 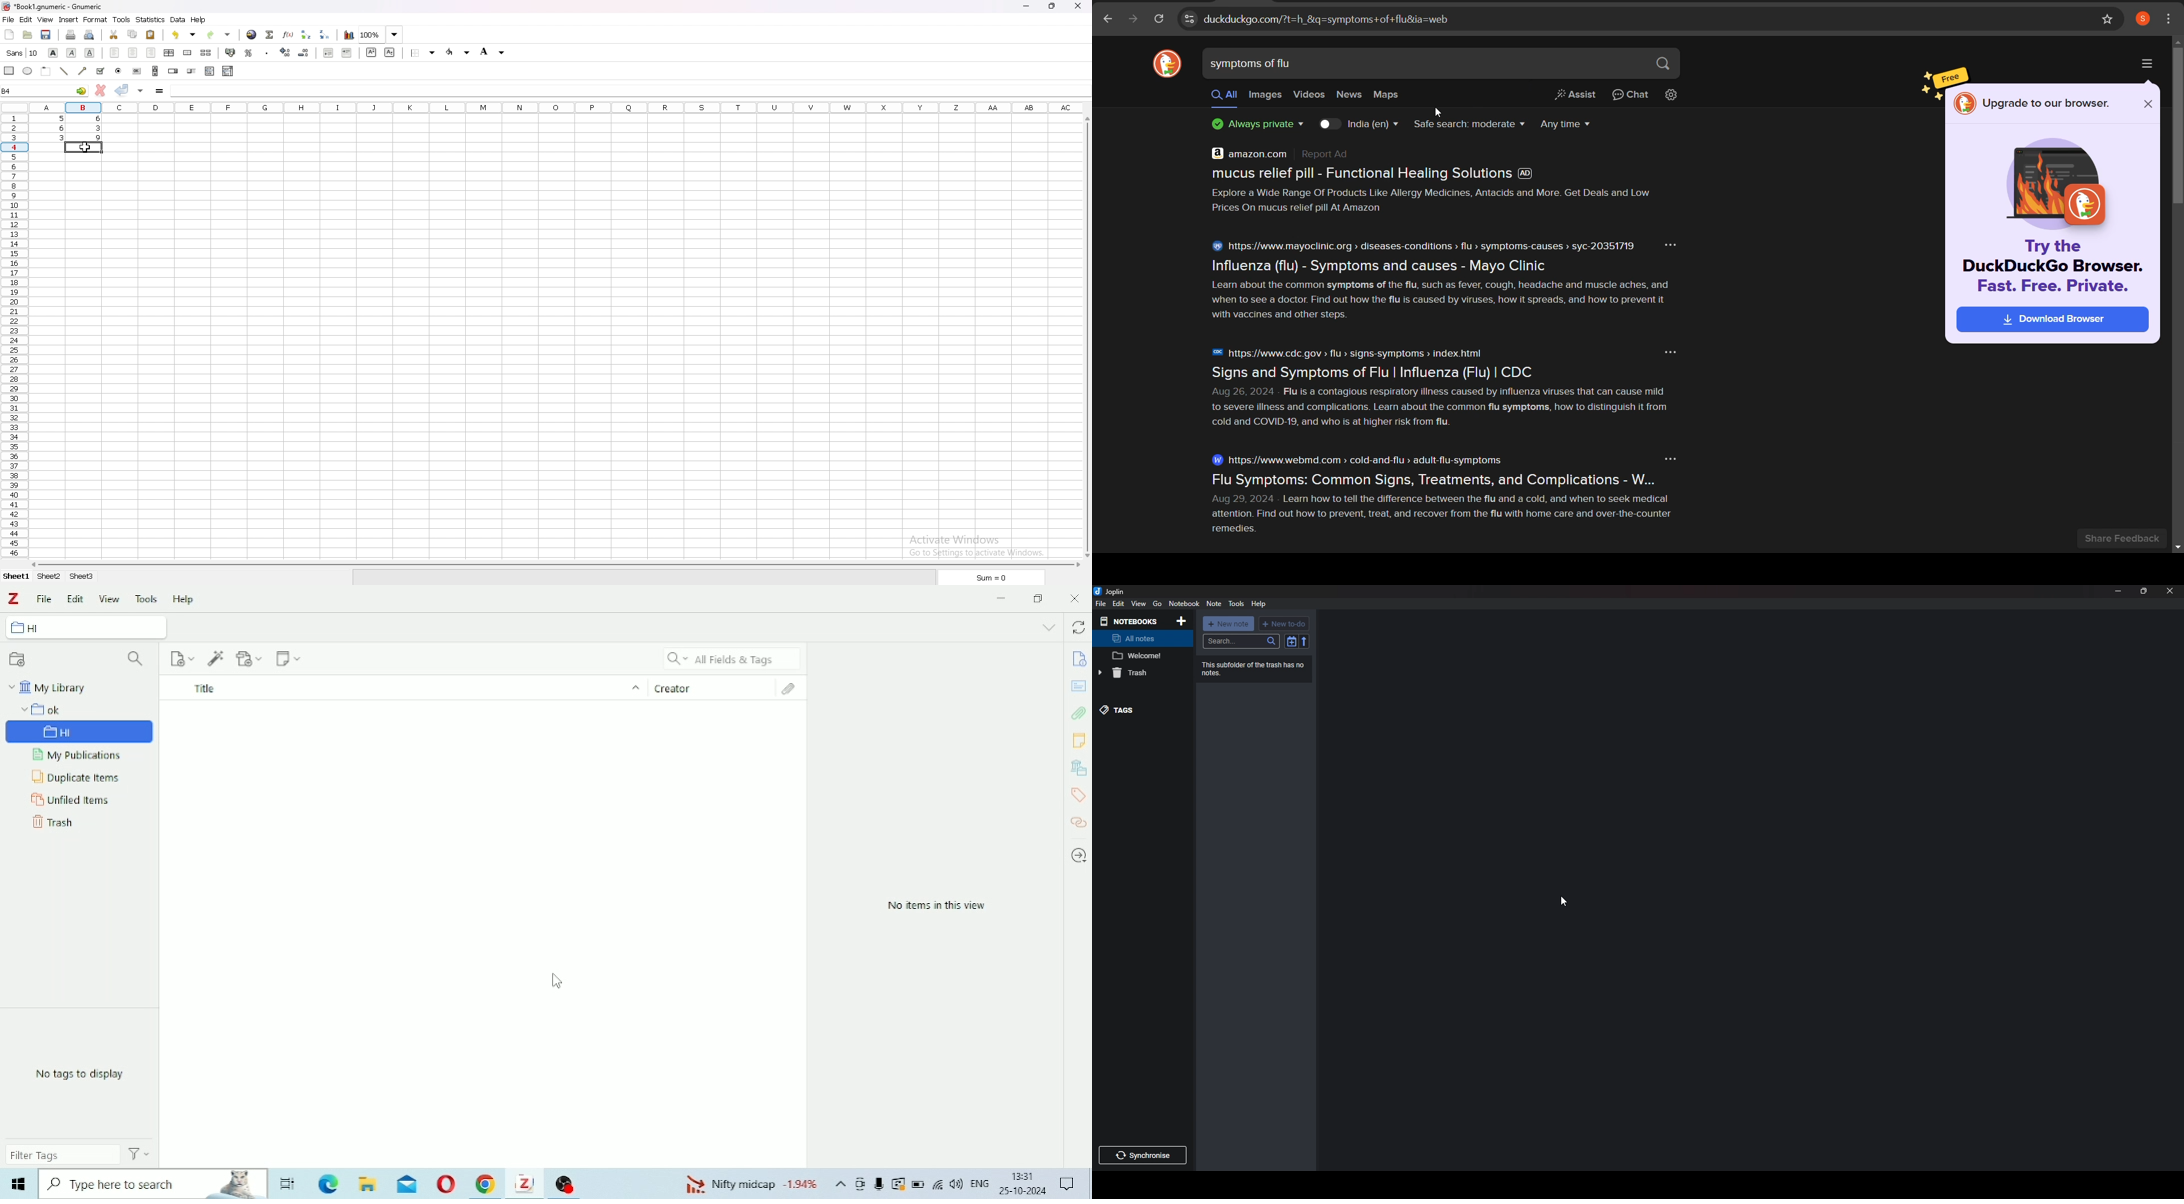 What do you see at coordinates (95, 19) in the screenshot?
I see `format` at bounding box center [95, 19].